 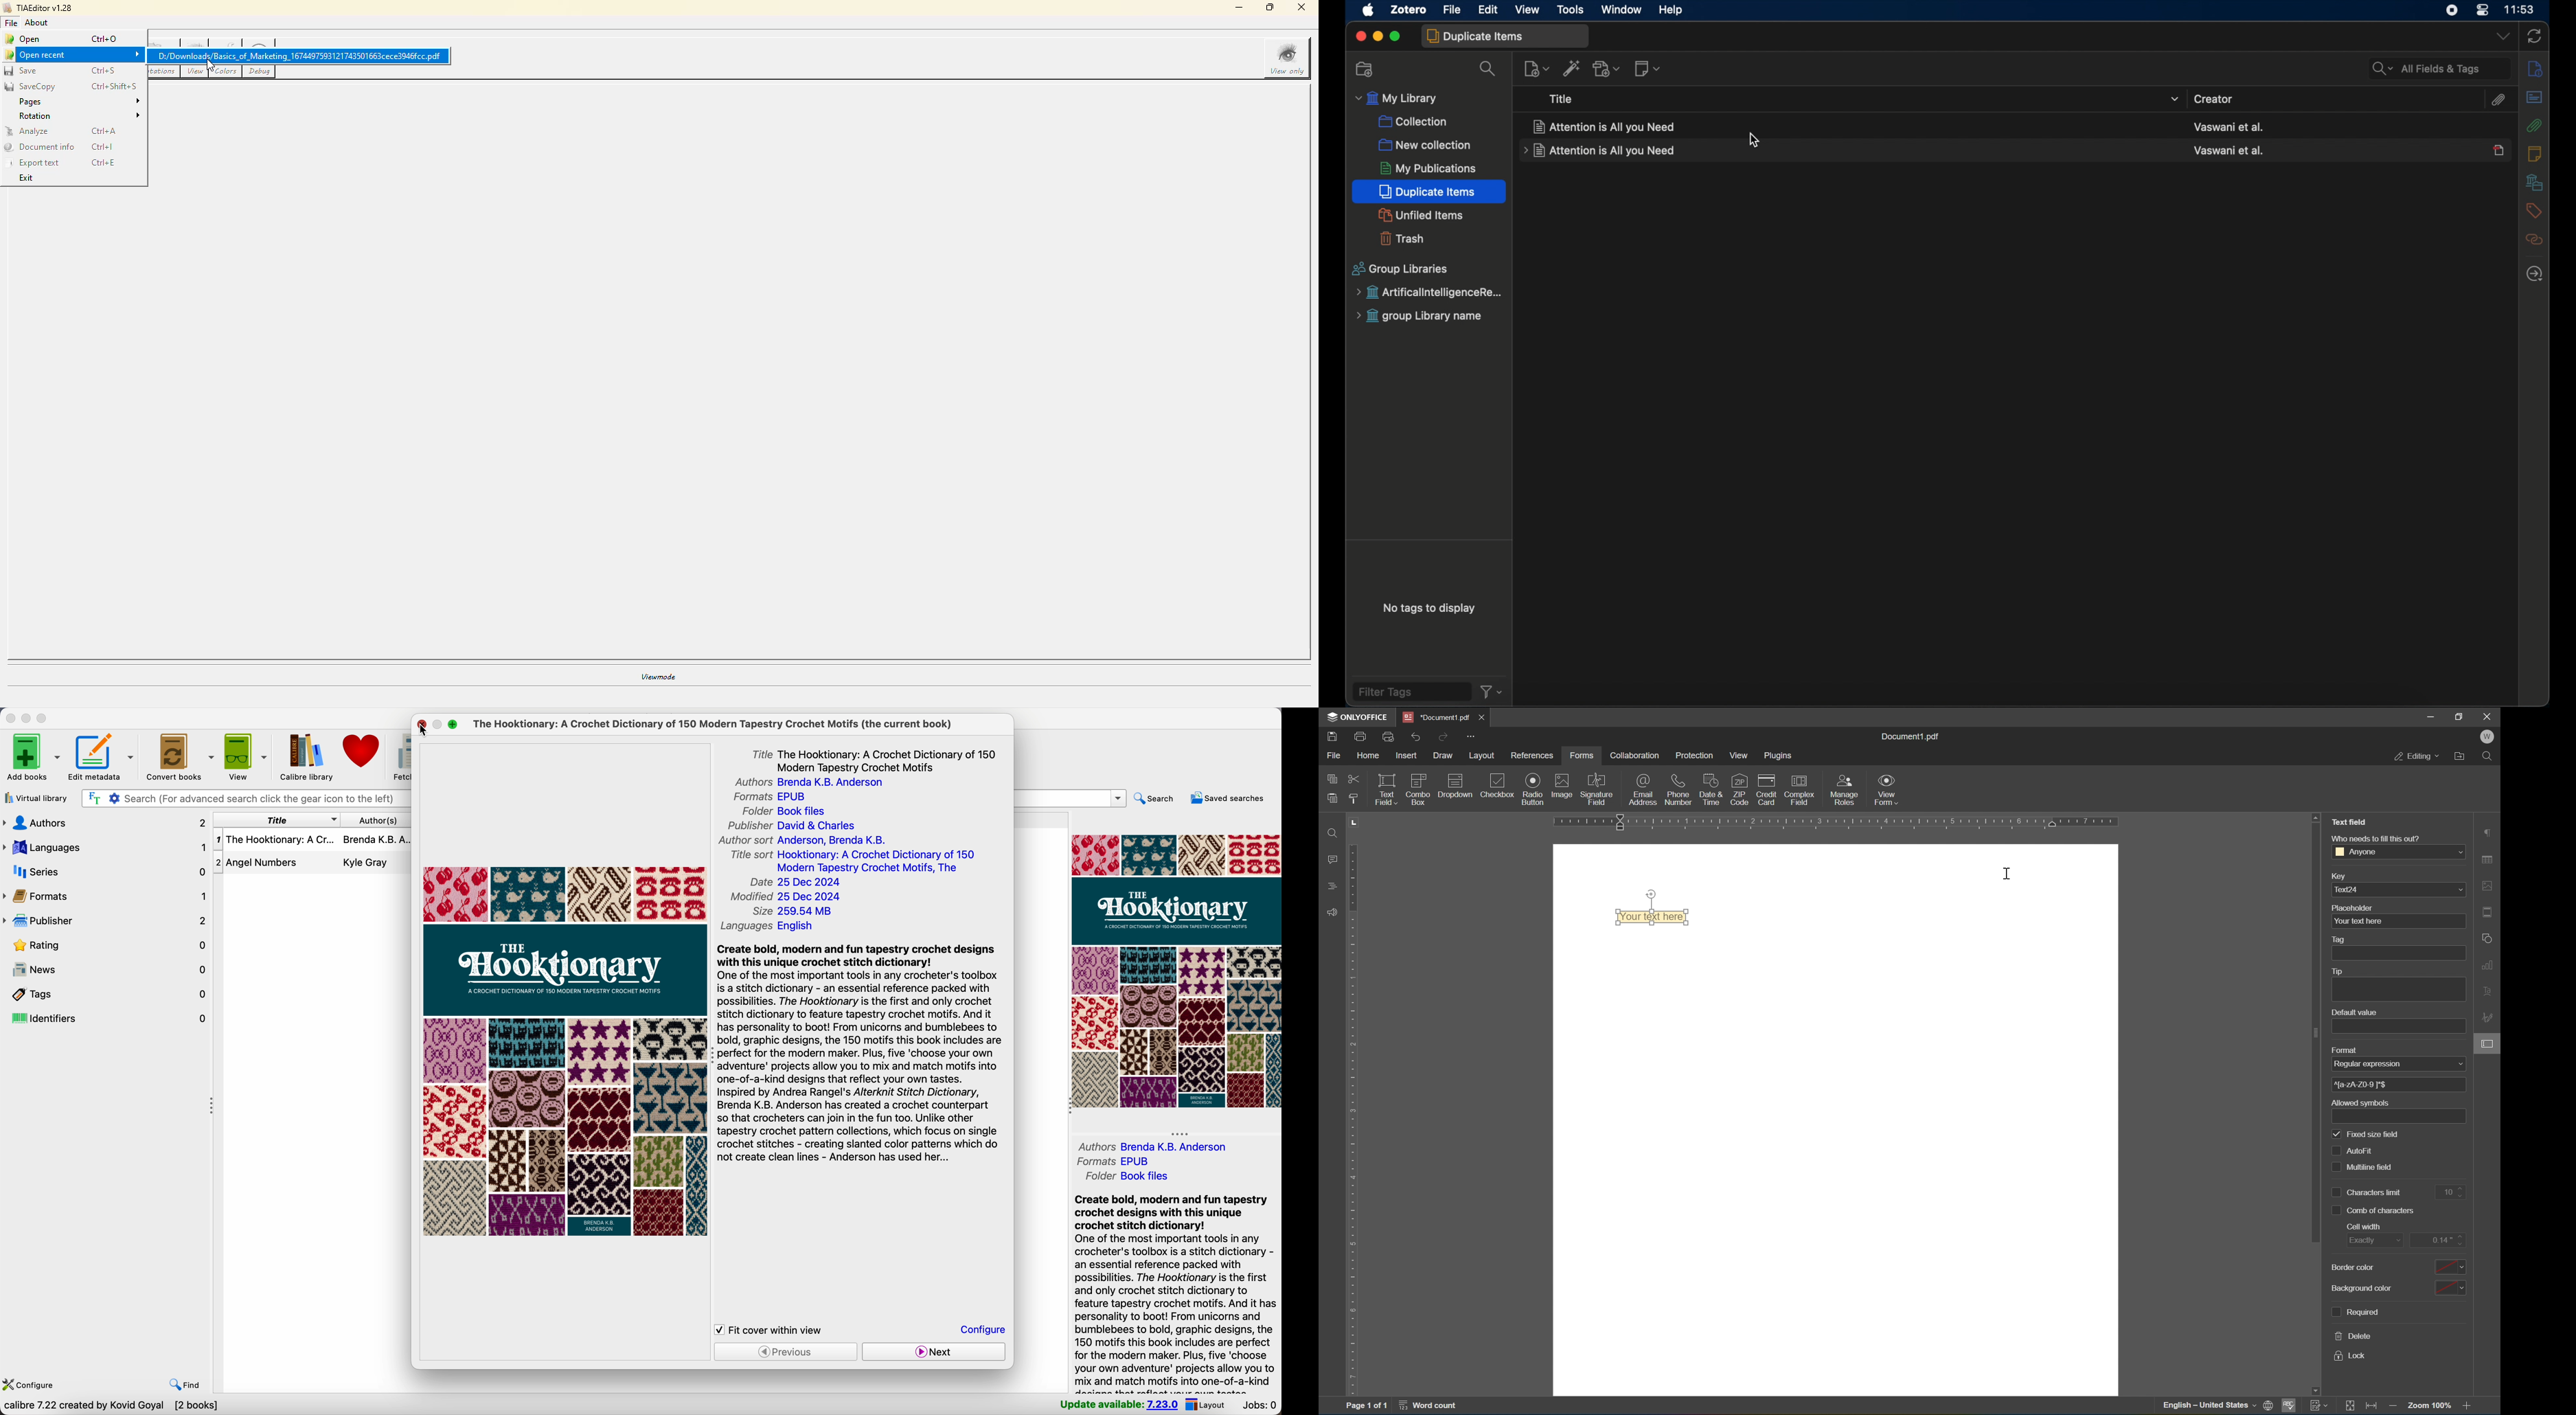 What do you see at coordinates (1445, 737) in the screenshot?
I see `redo` at bounding box center [1445, 737].